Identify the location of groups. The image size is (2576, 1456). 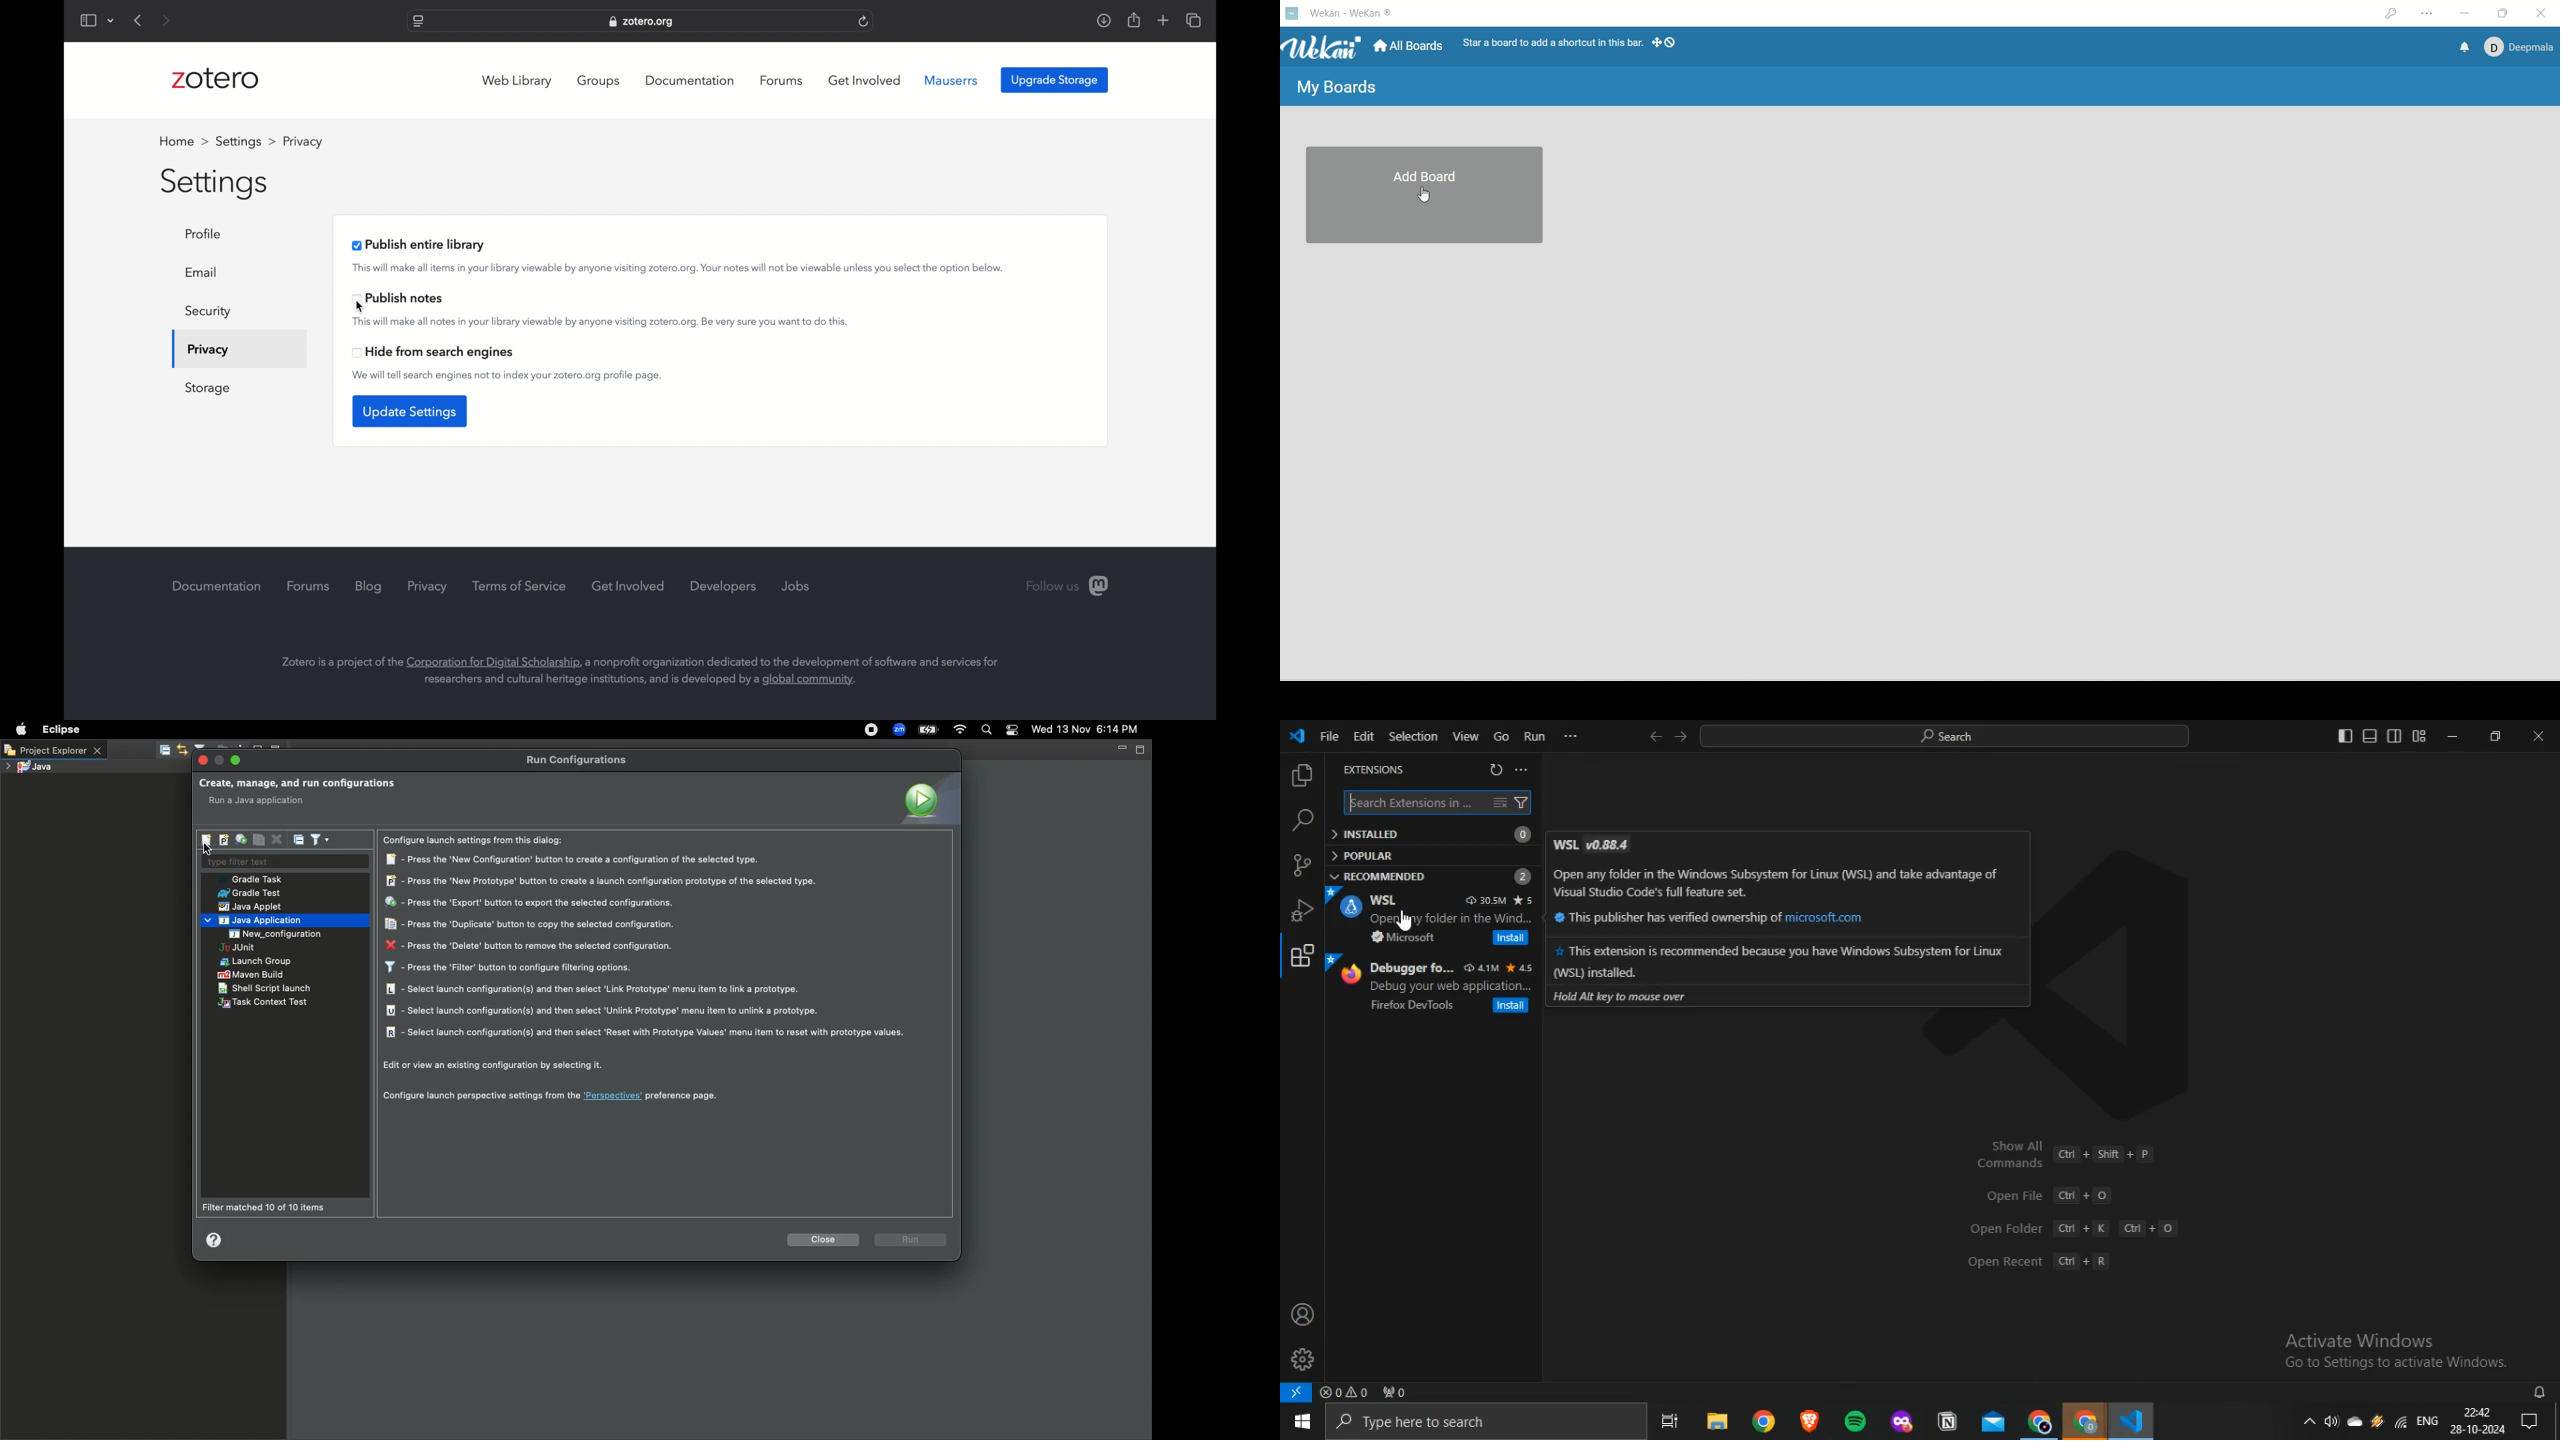
(599, 81).